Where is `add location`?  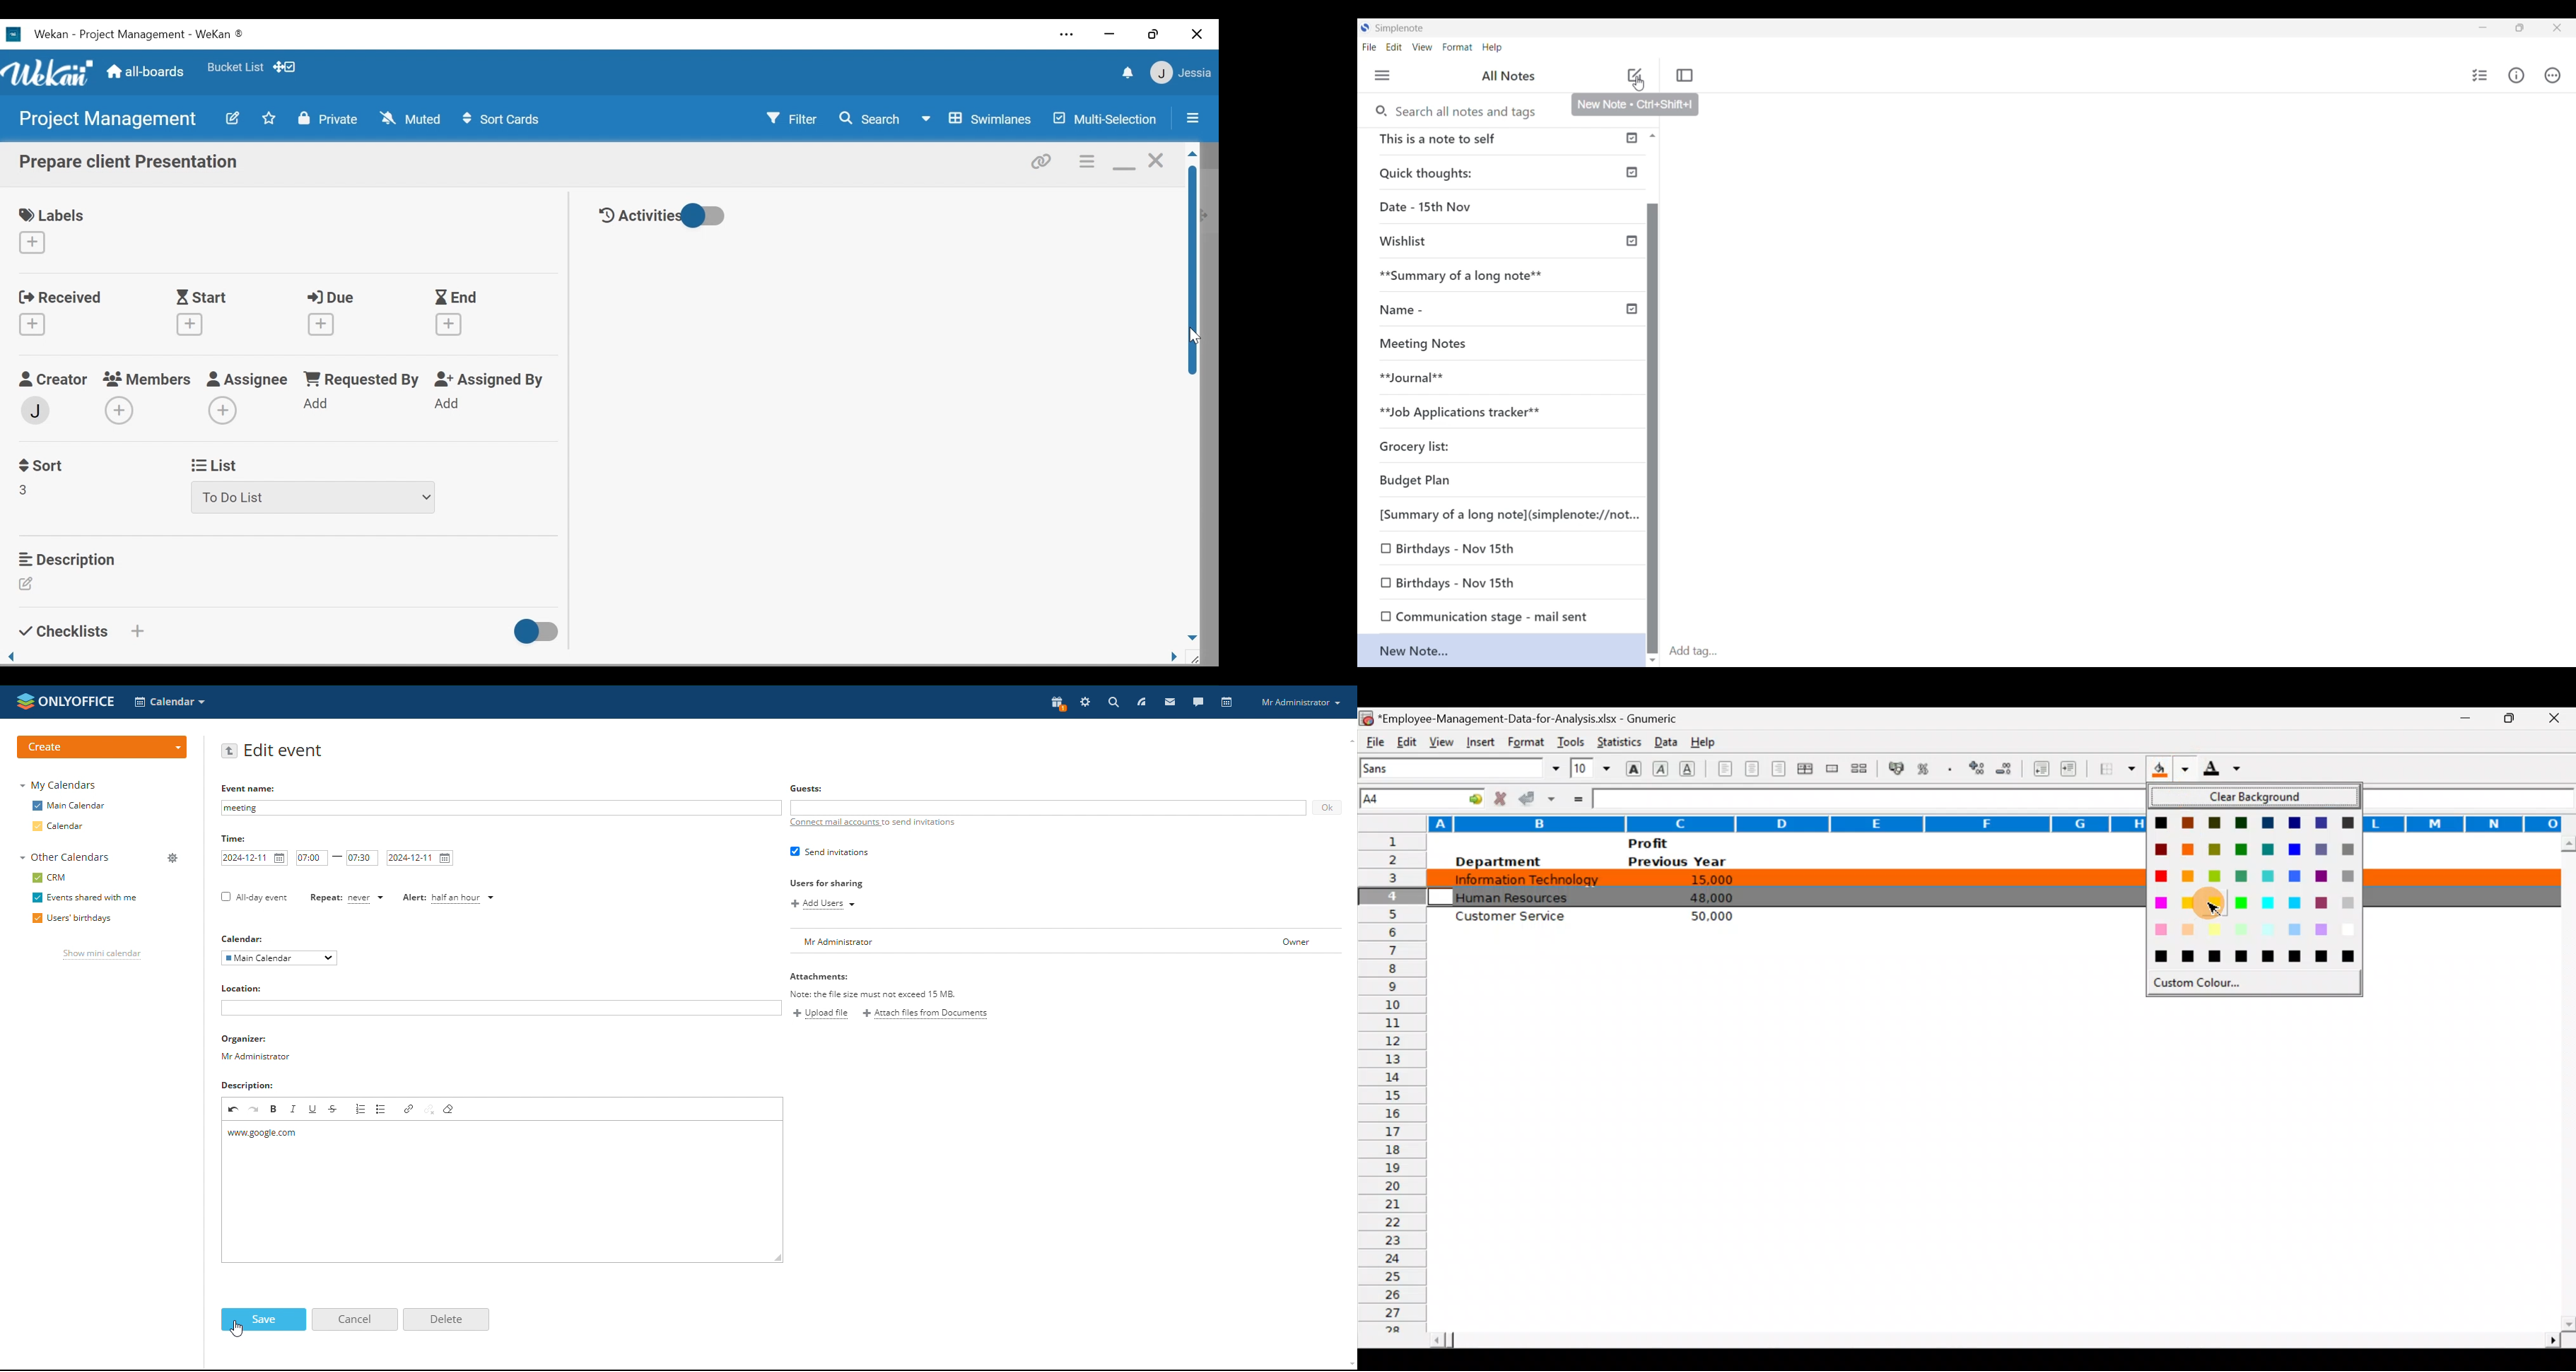 add location is located at coordinates (501, 1008).